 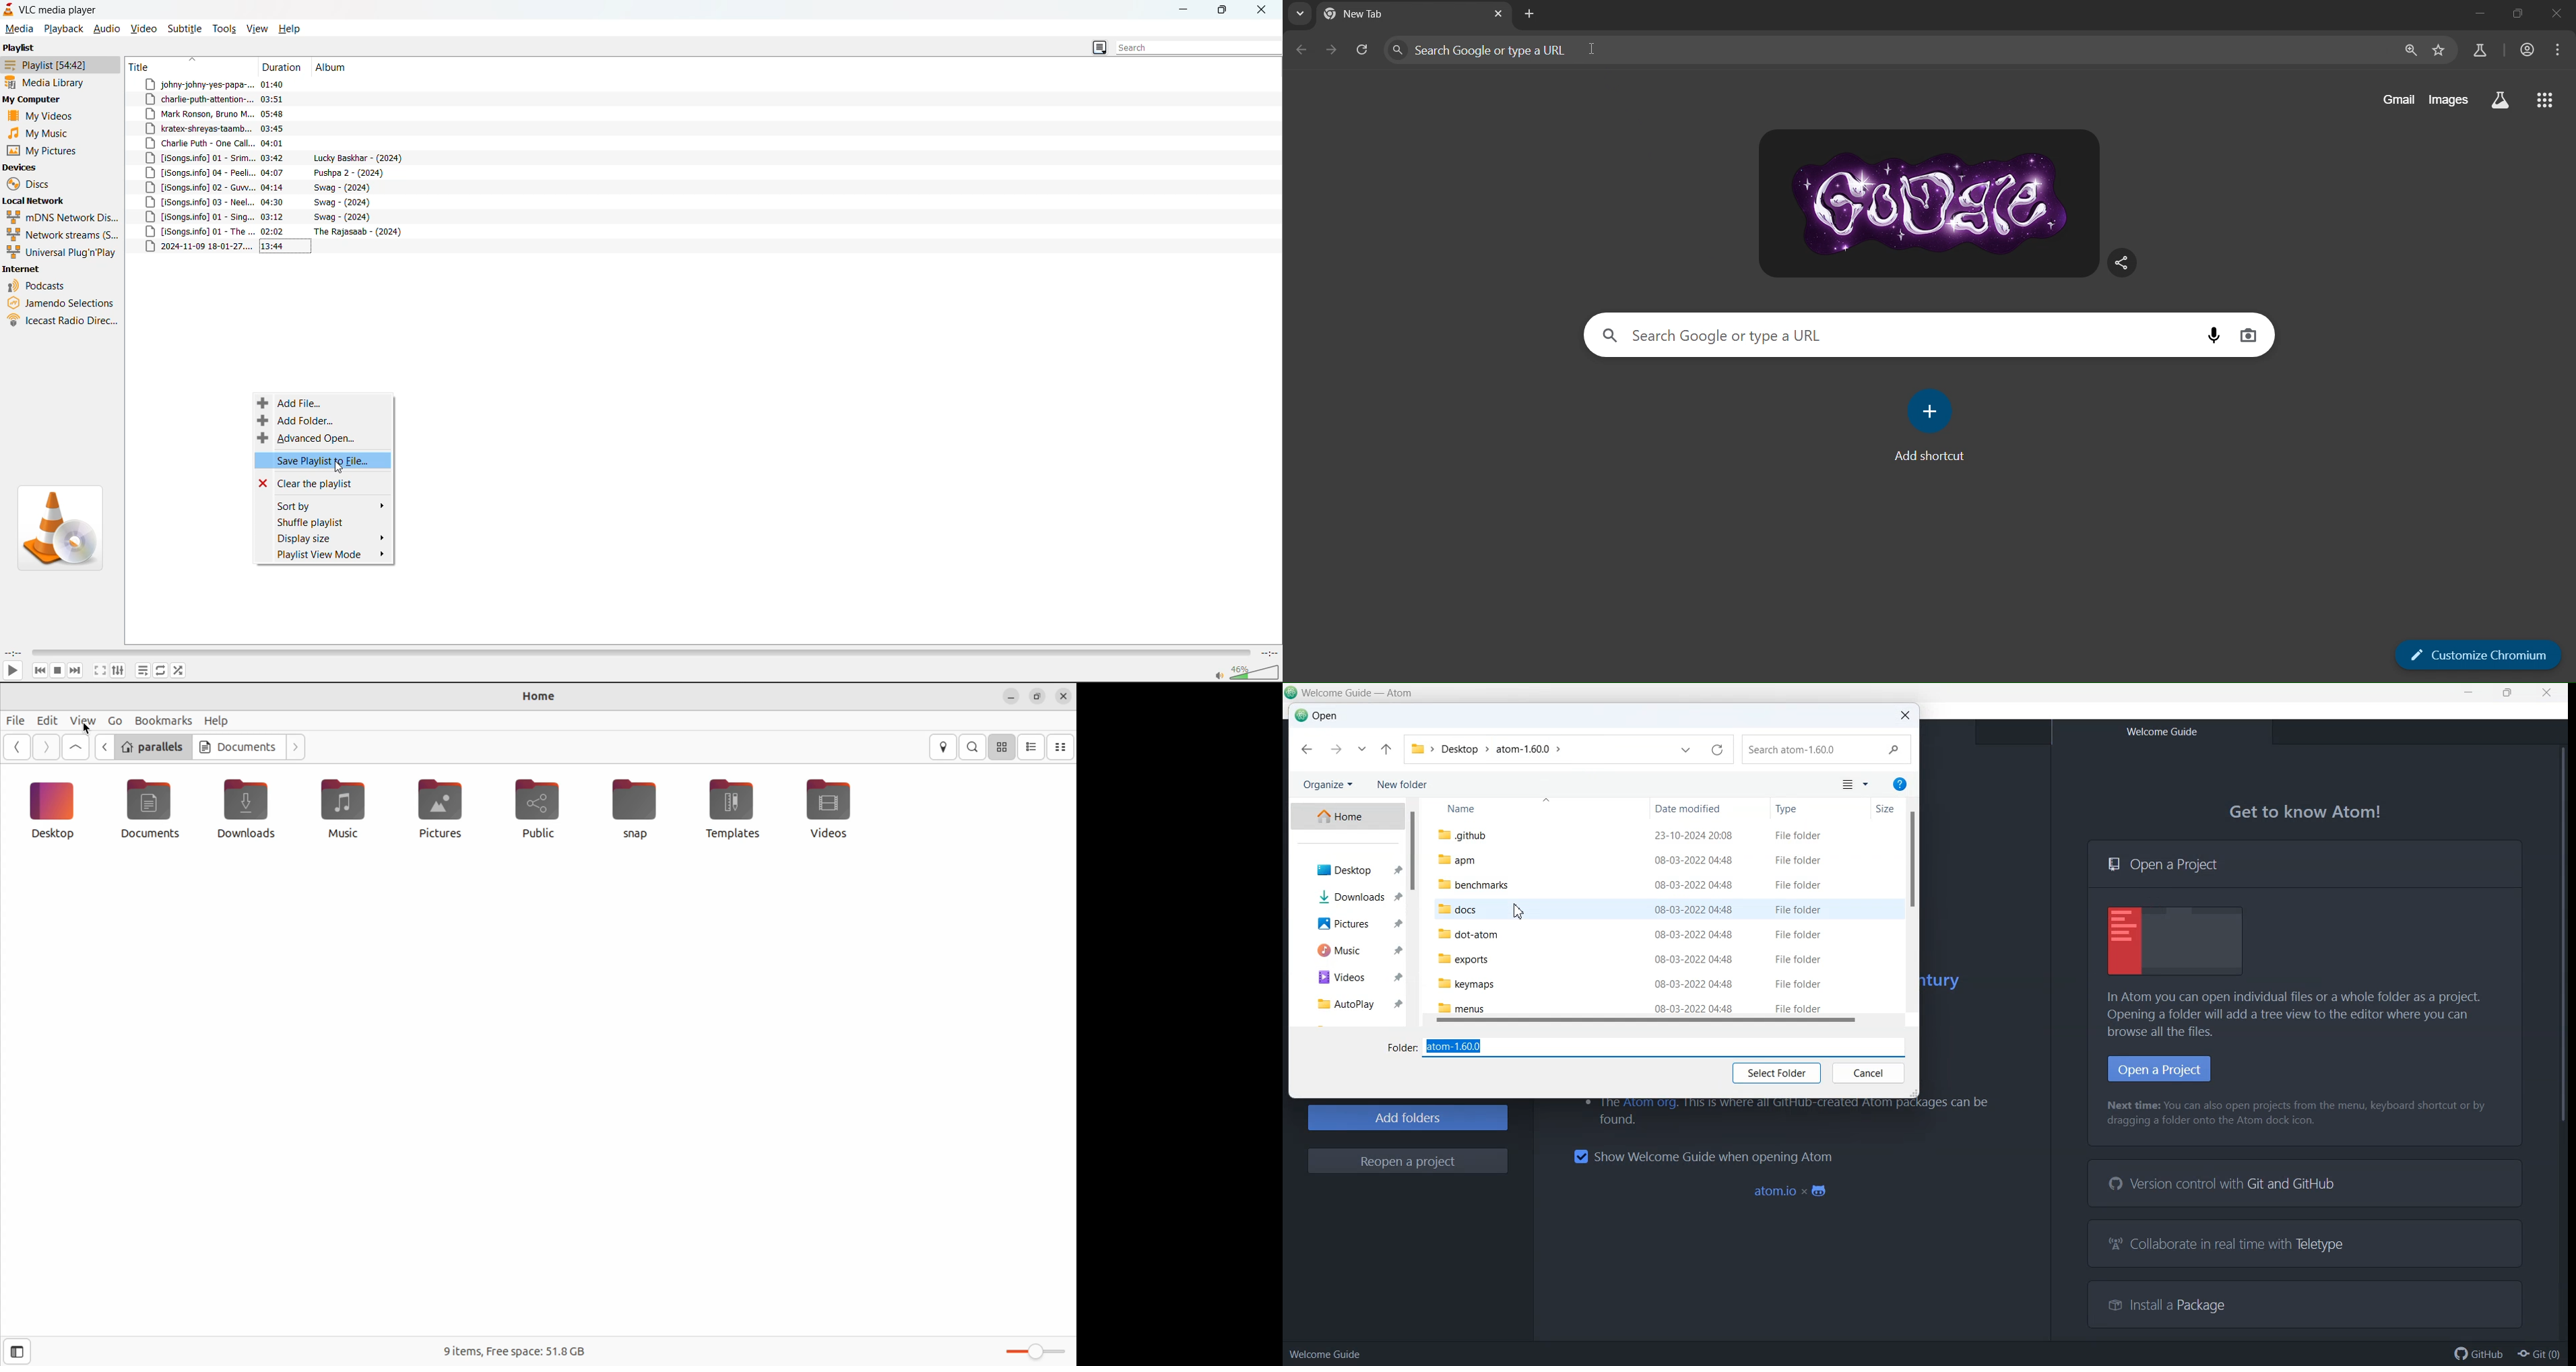 What do you see at coordinates (2305, 864) in the screenshot?
I see `Open a Project` at bounding box center [2305, 864].